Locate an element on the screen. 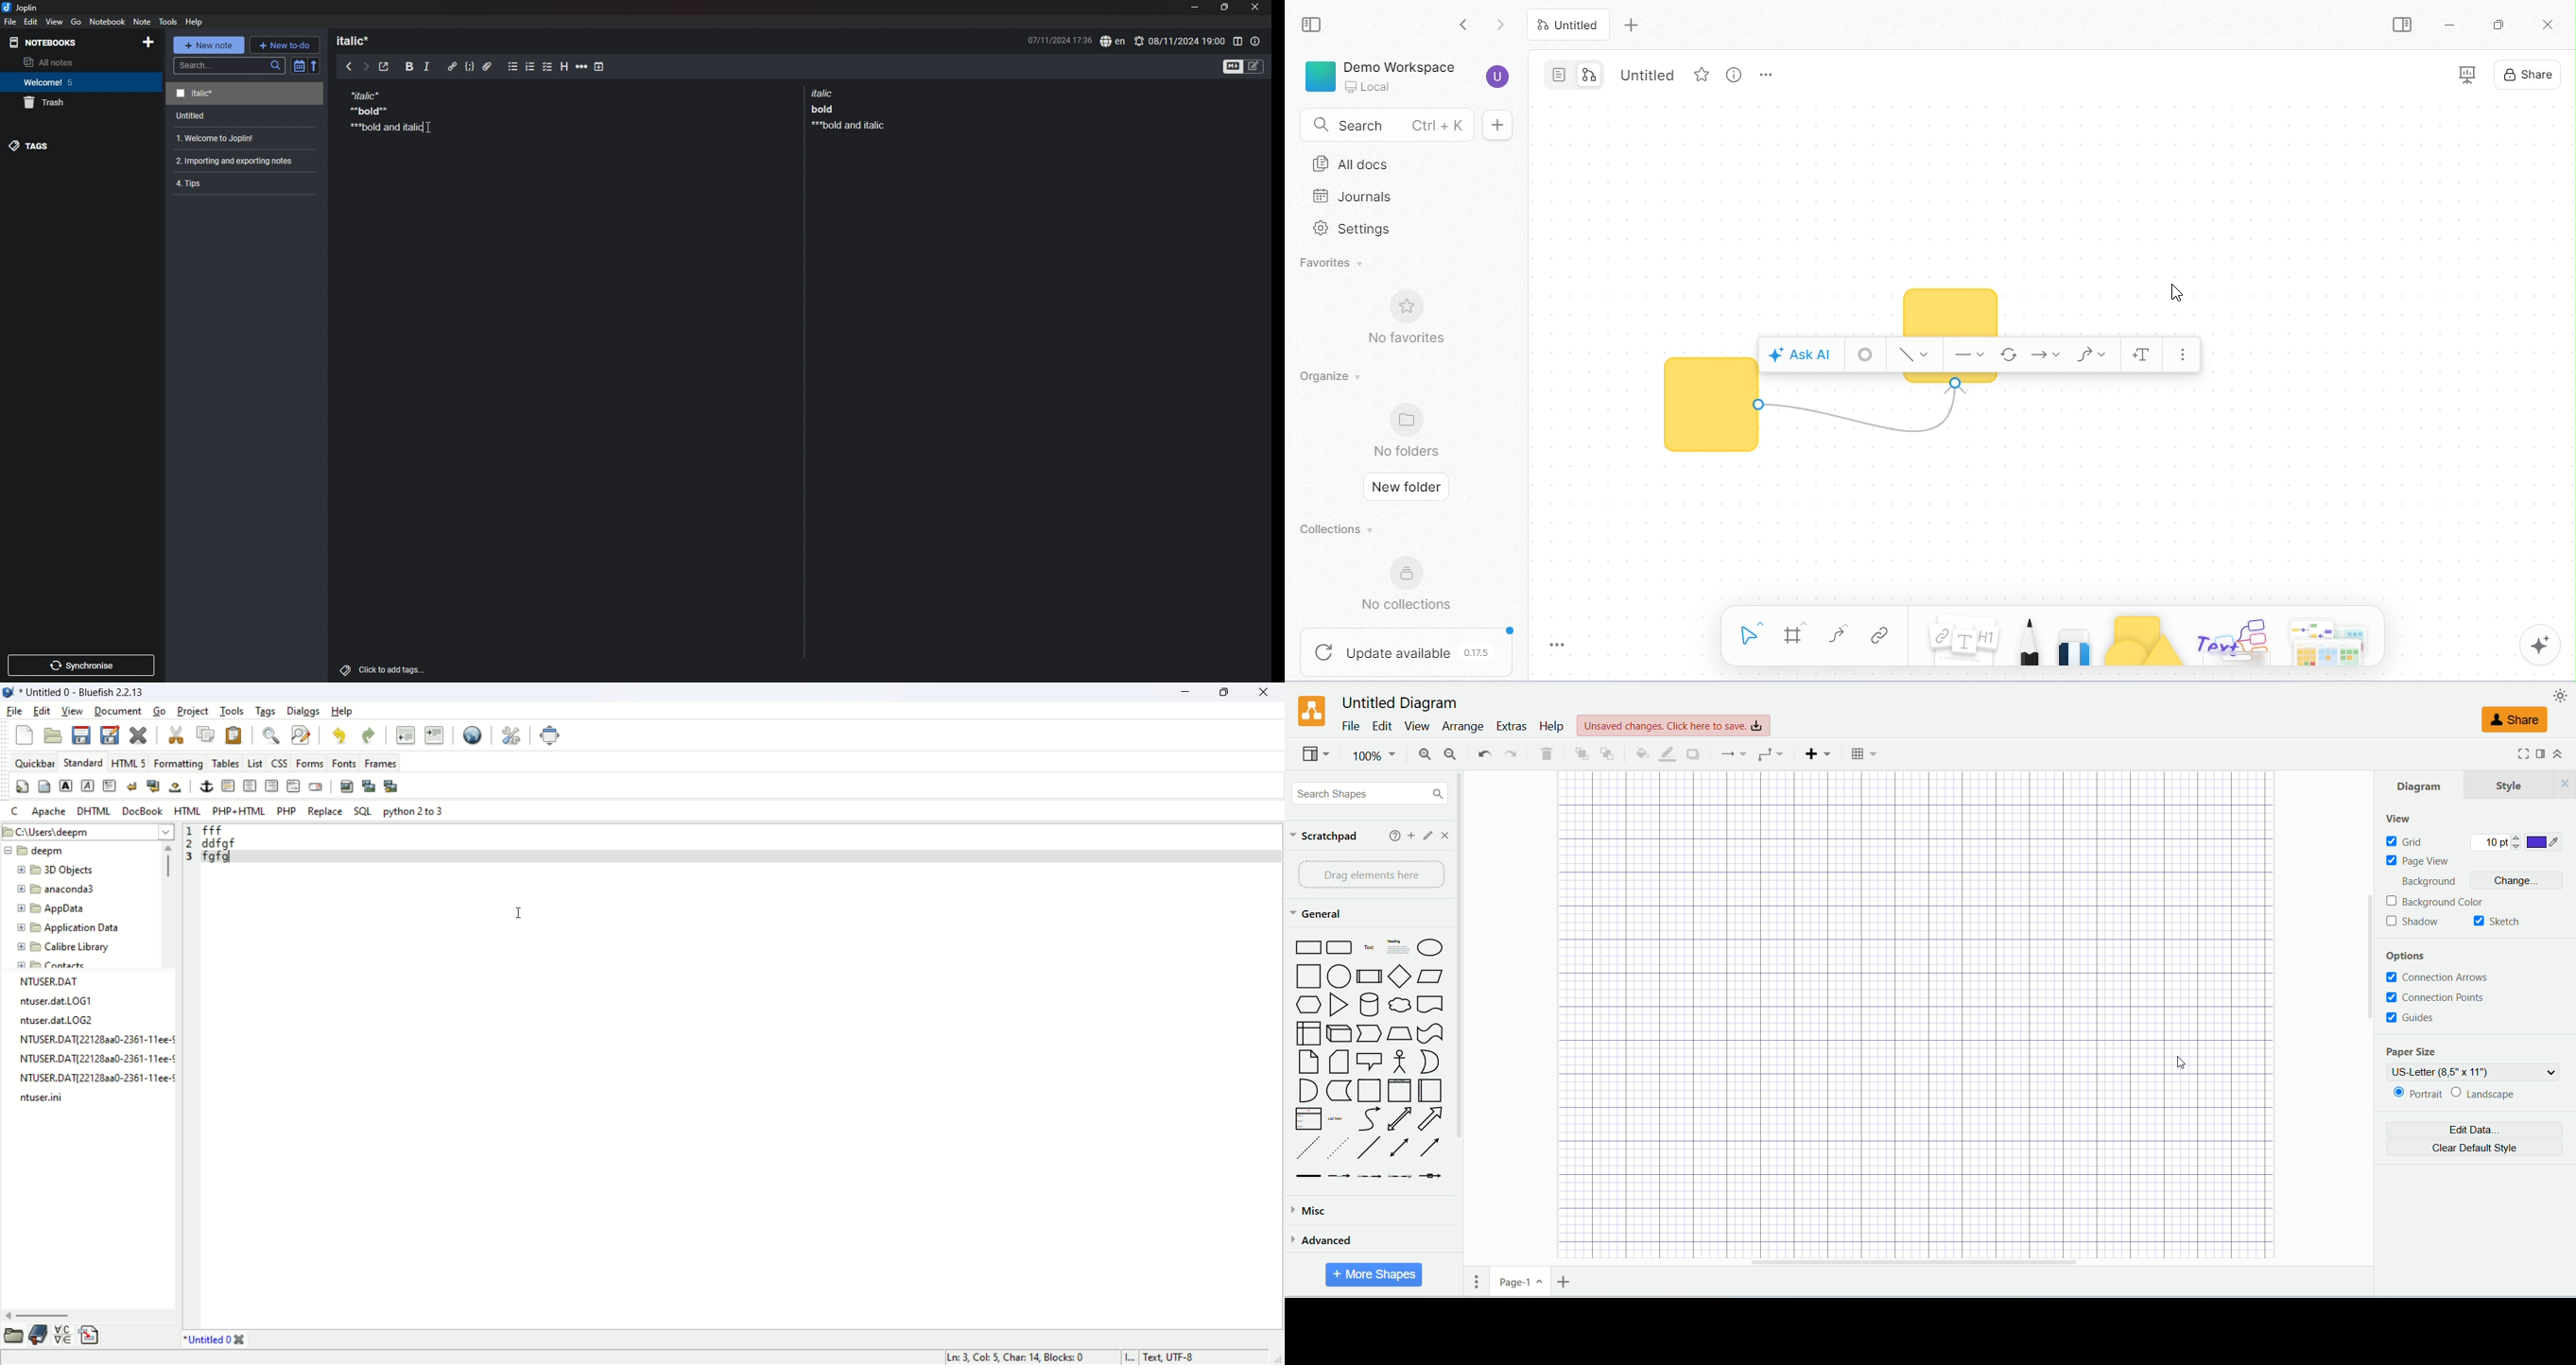 The width and height of the screenshot is (2576, 1372). copy is located at coordinates (202, 732).